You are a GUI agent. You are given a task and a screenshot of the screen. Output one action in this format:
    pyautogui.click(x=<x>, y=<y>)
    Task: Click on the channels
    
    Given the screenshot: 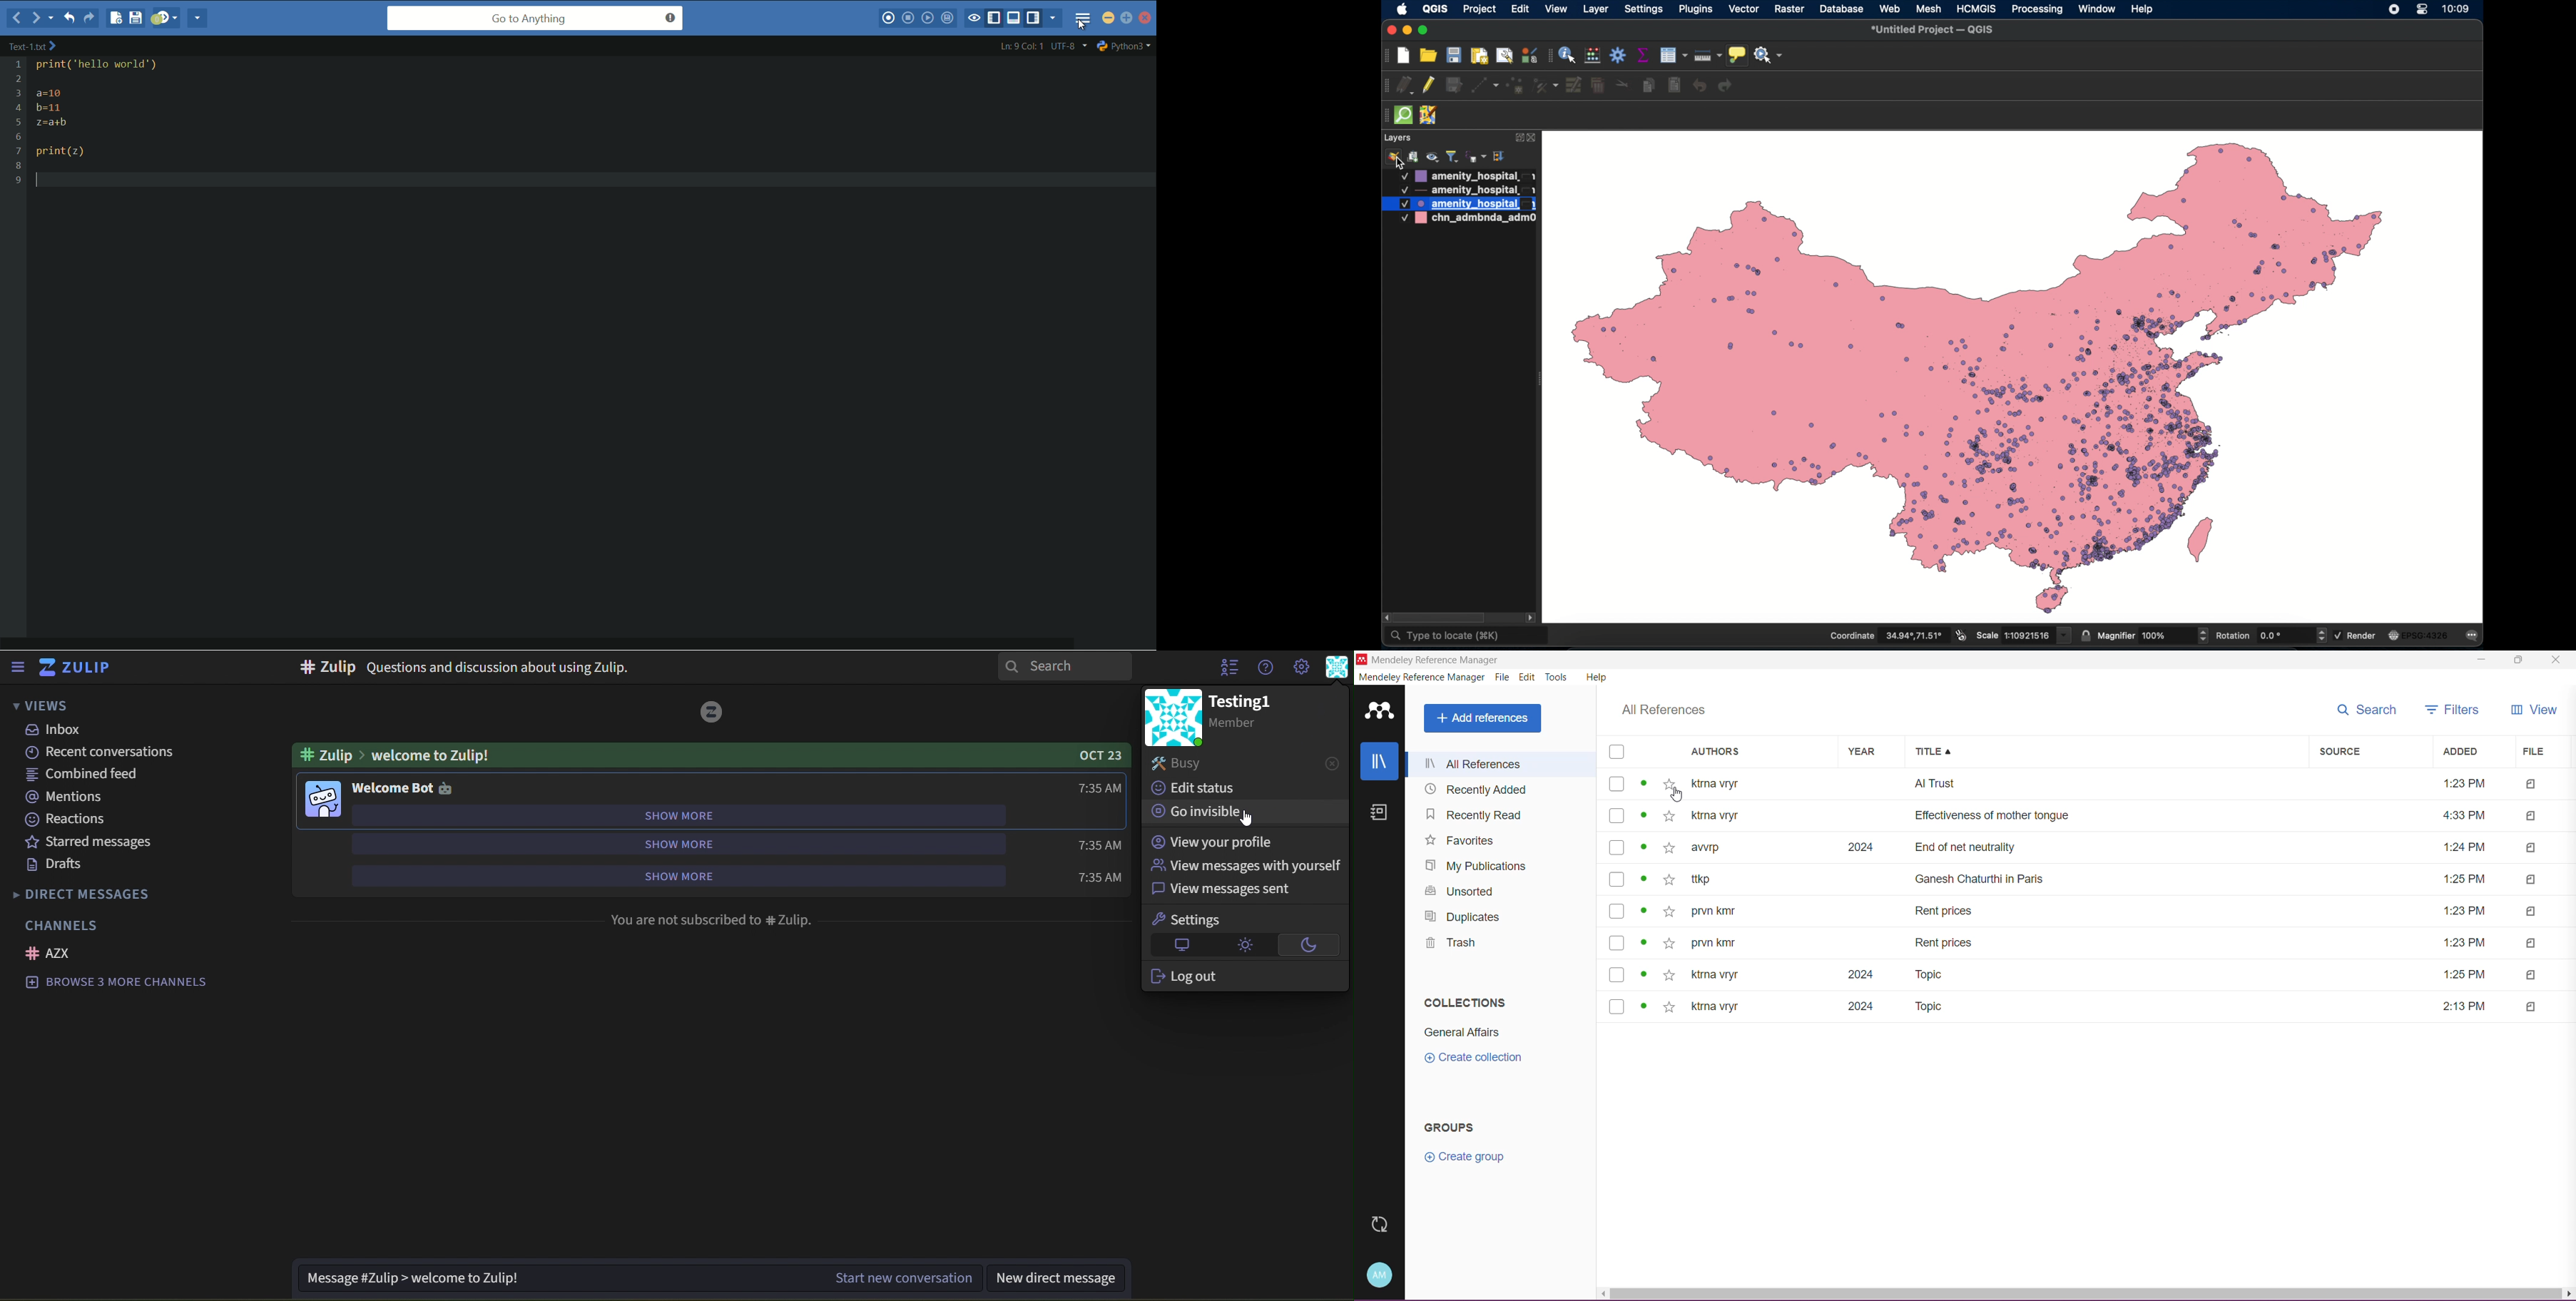 What is the action you would take?
    pyautogui.click(x=69, y=925)
    